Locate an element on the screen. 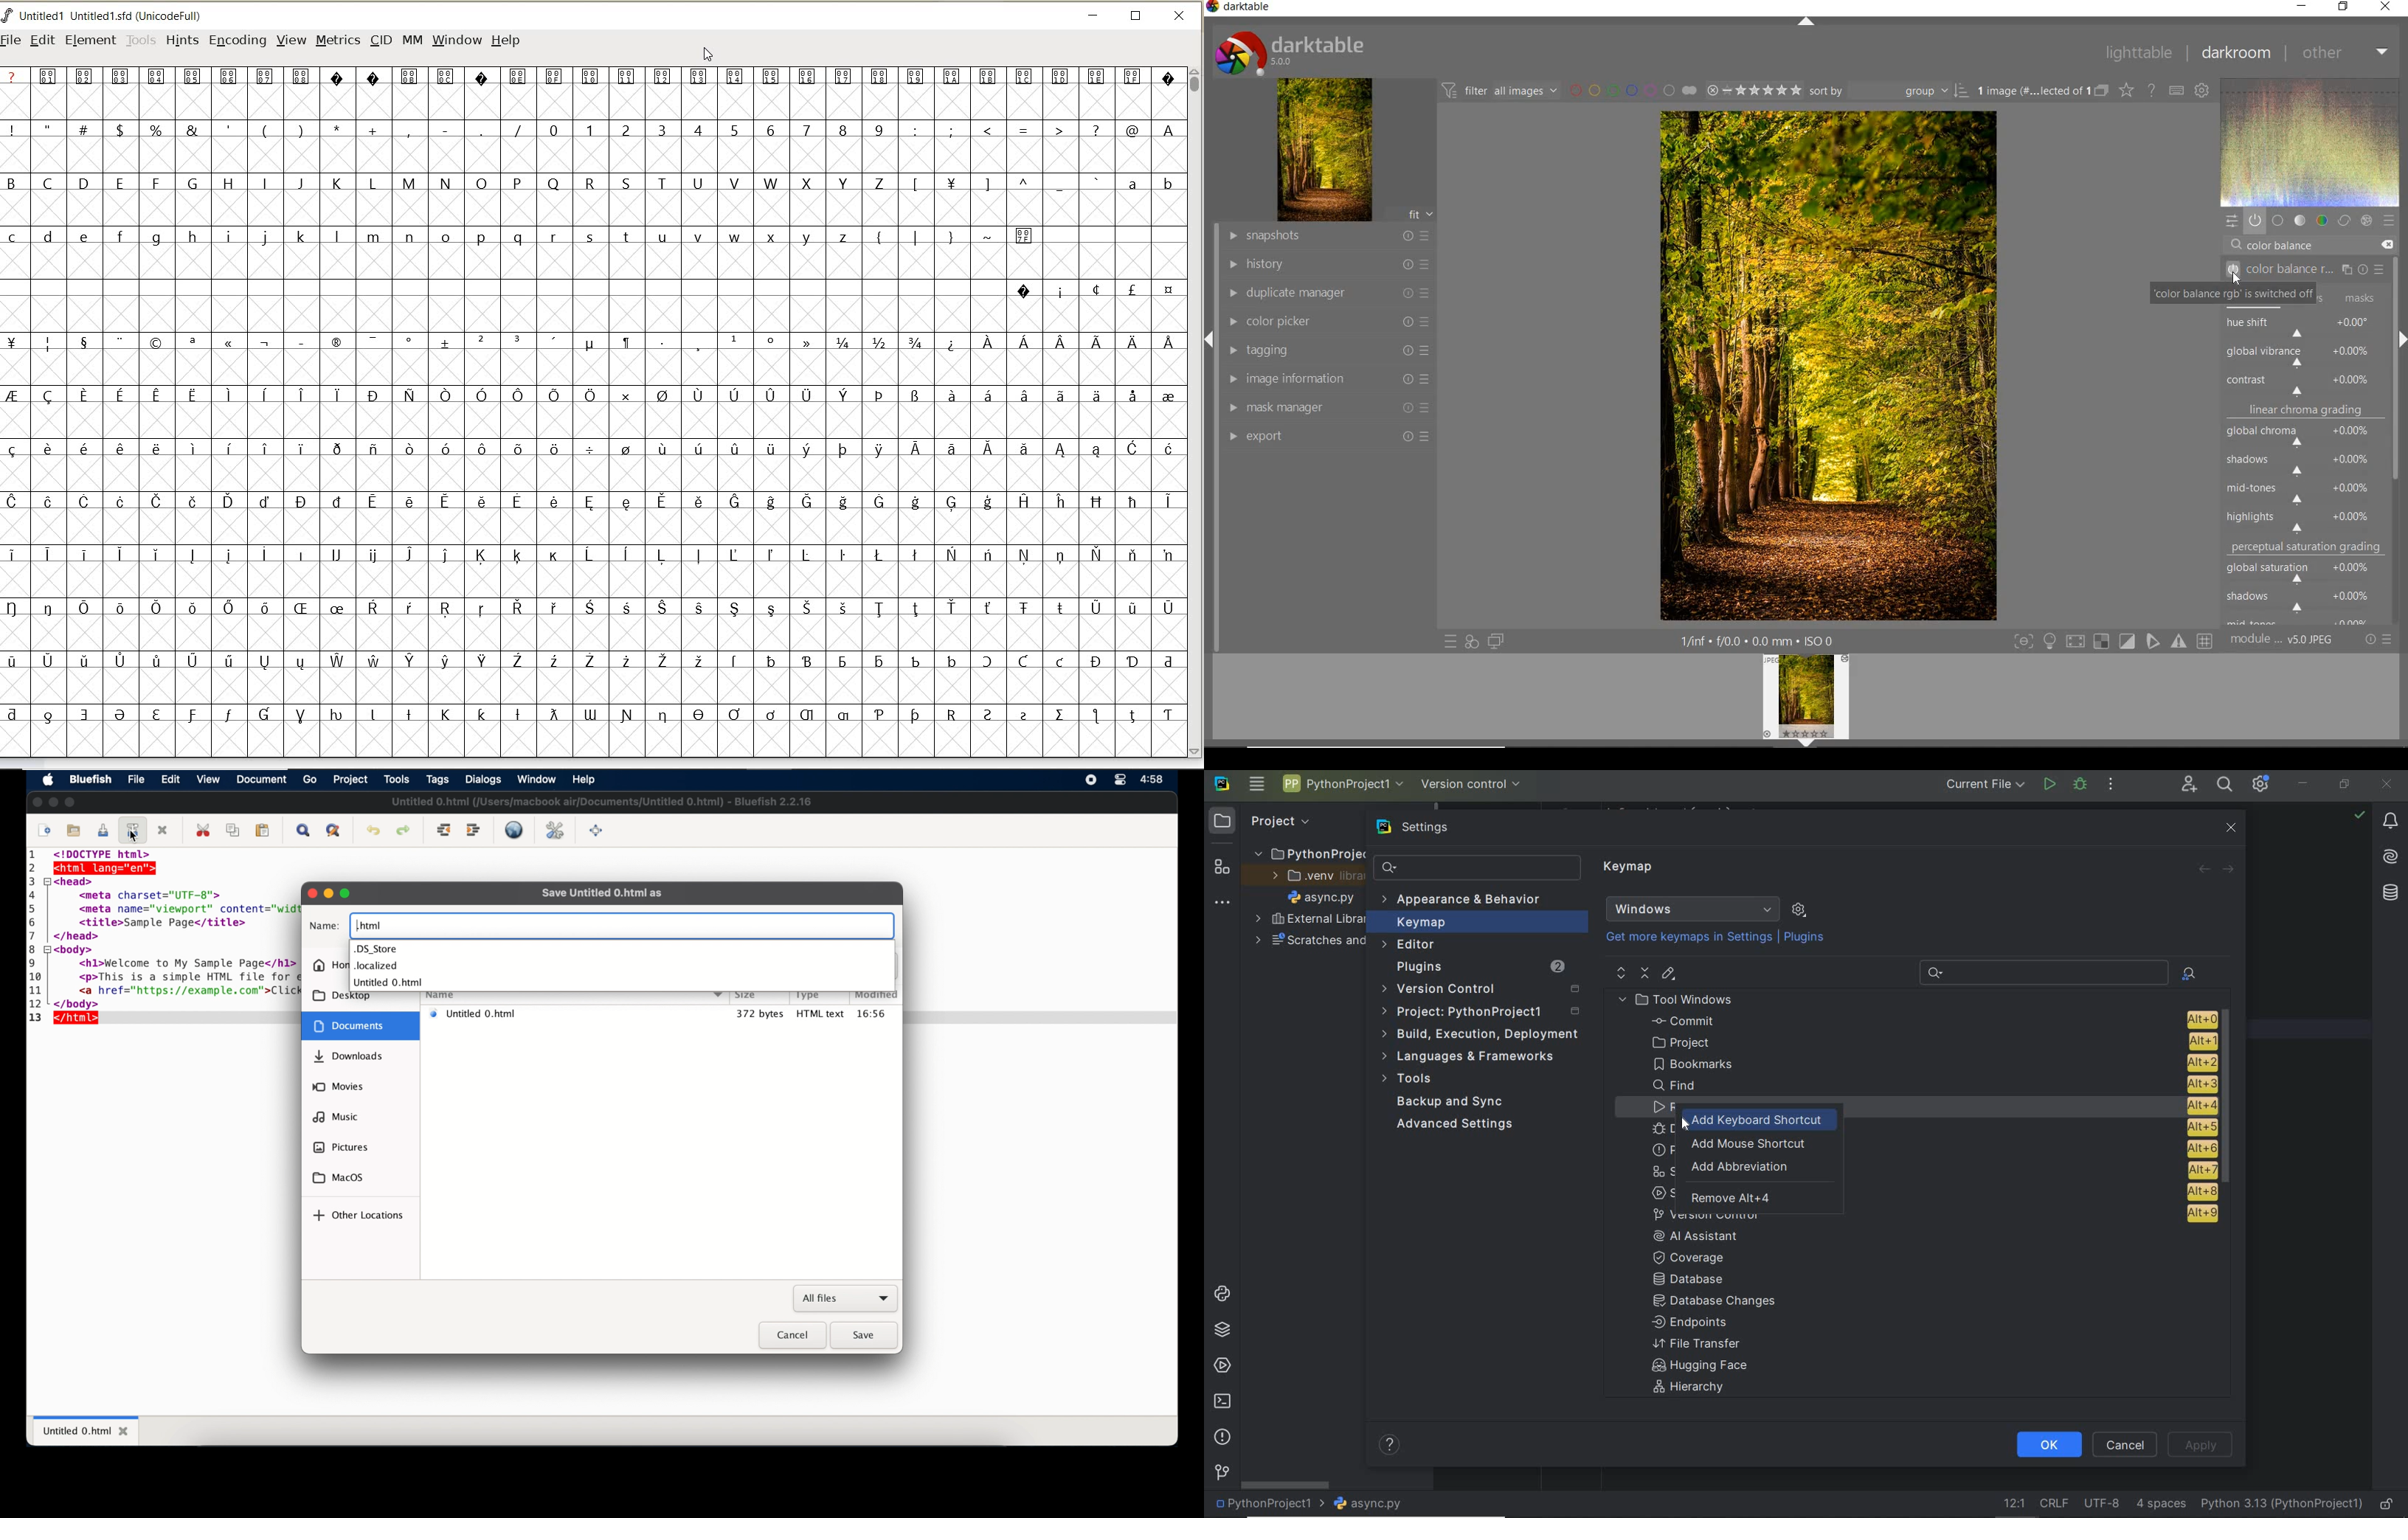 This screenshot has height=1540, width=2408. show scheme actions is located at coordinates (1799, 909).